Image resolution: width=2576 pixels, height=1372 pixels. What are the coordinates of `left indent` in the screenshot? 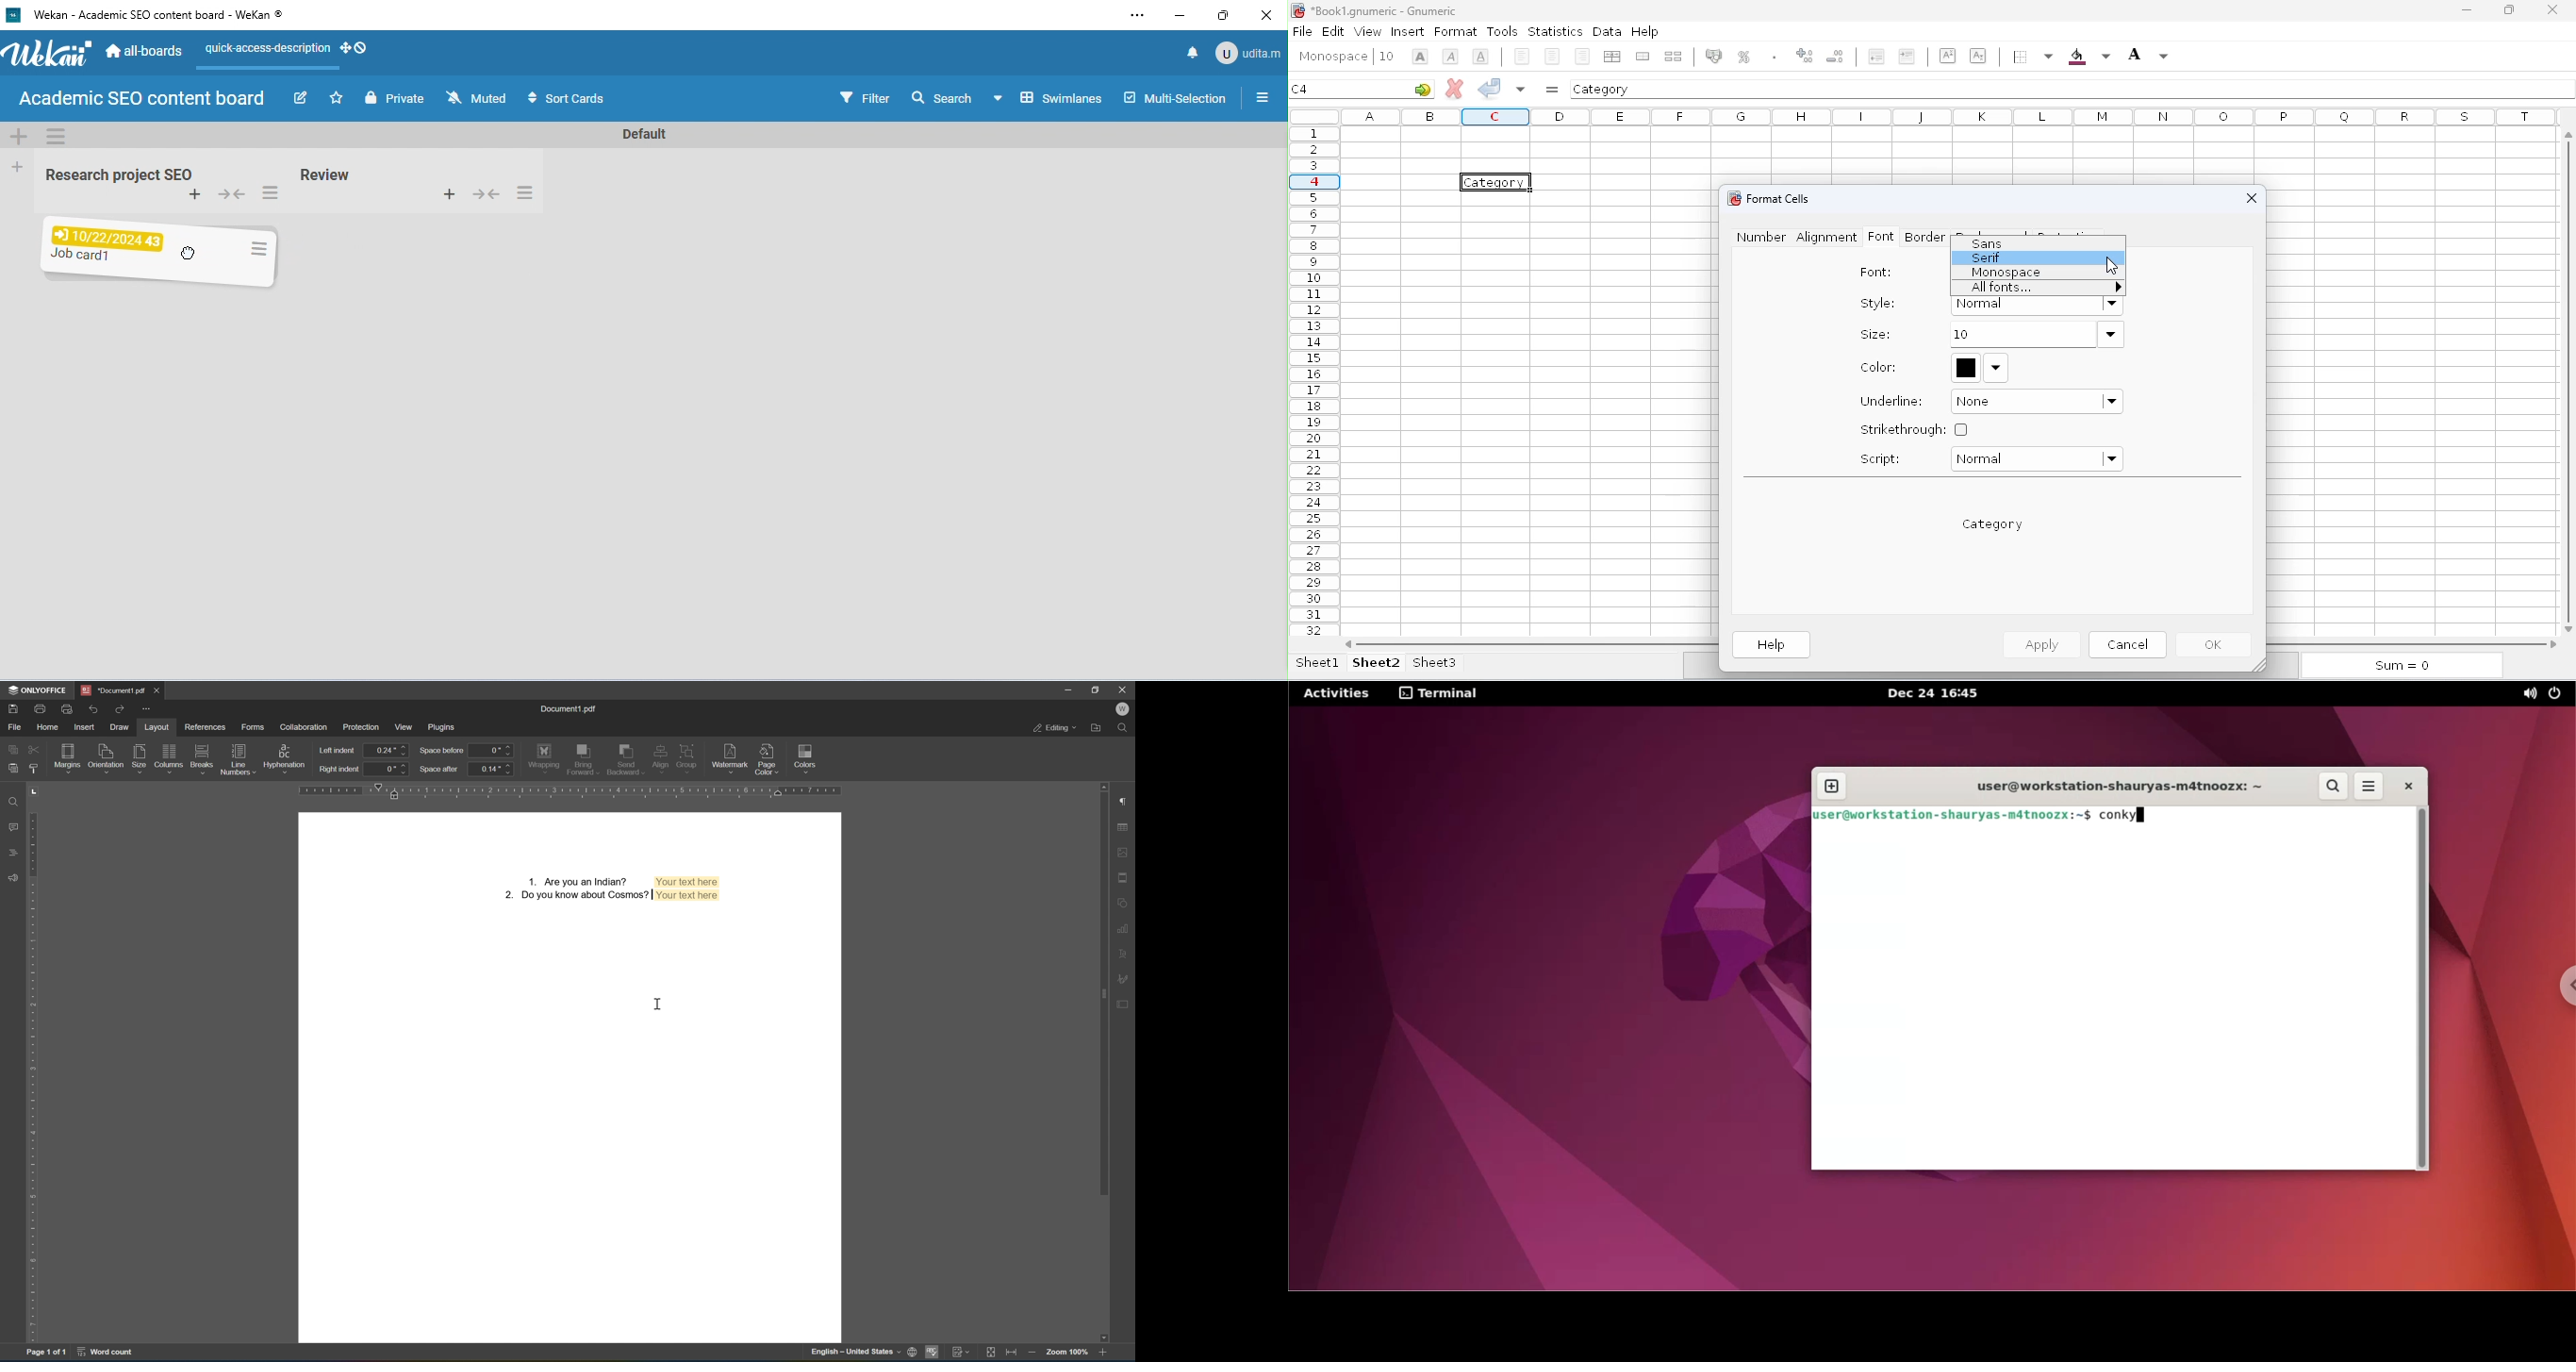 It's located at (337, 750).